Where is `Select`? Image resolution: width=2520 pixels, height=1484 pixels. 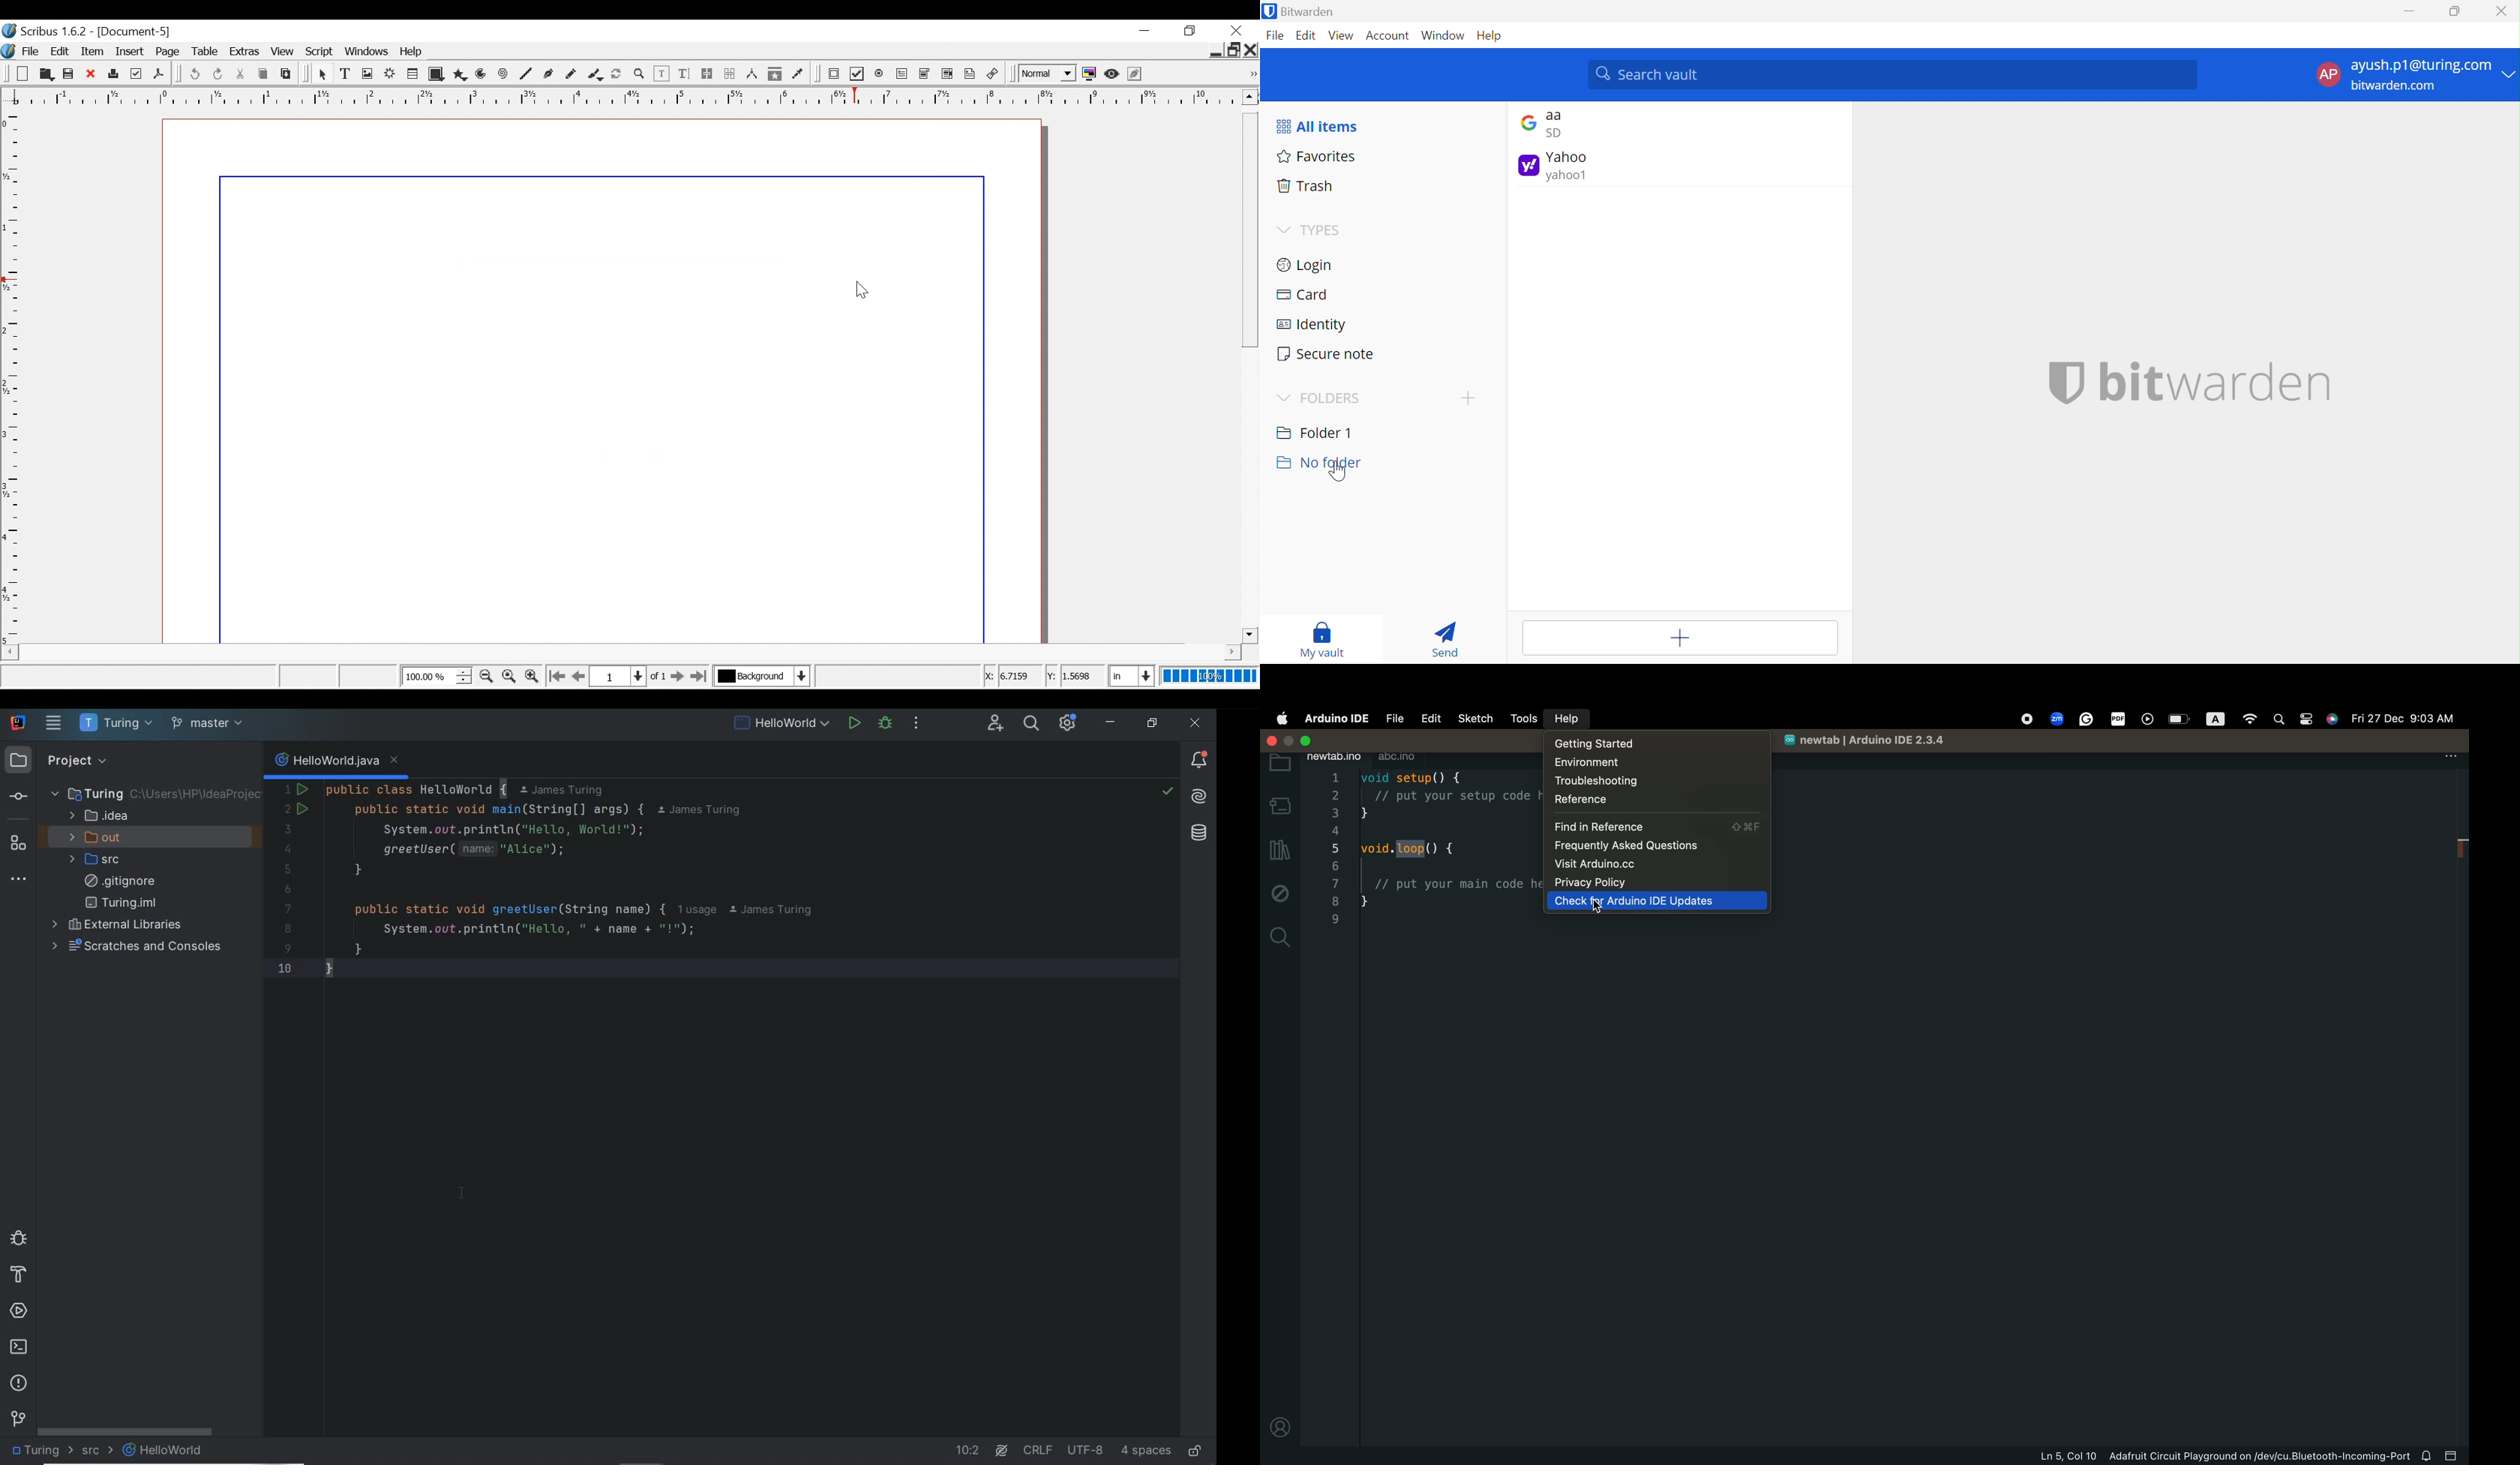 Select is located at coordinates (324, 75).